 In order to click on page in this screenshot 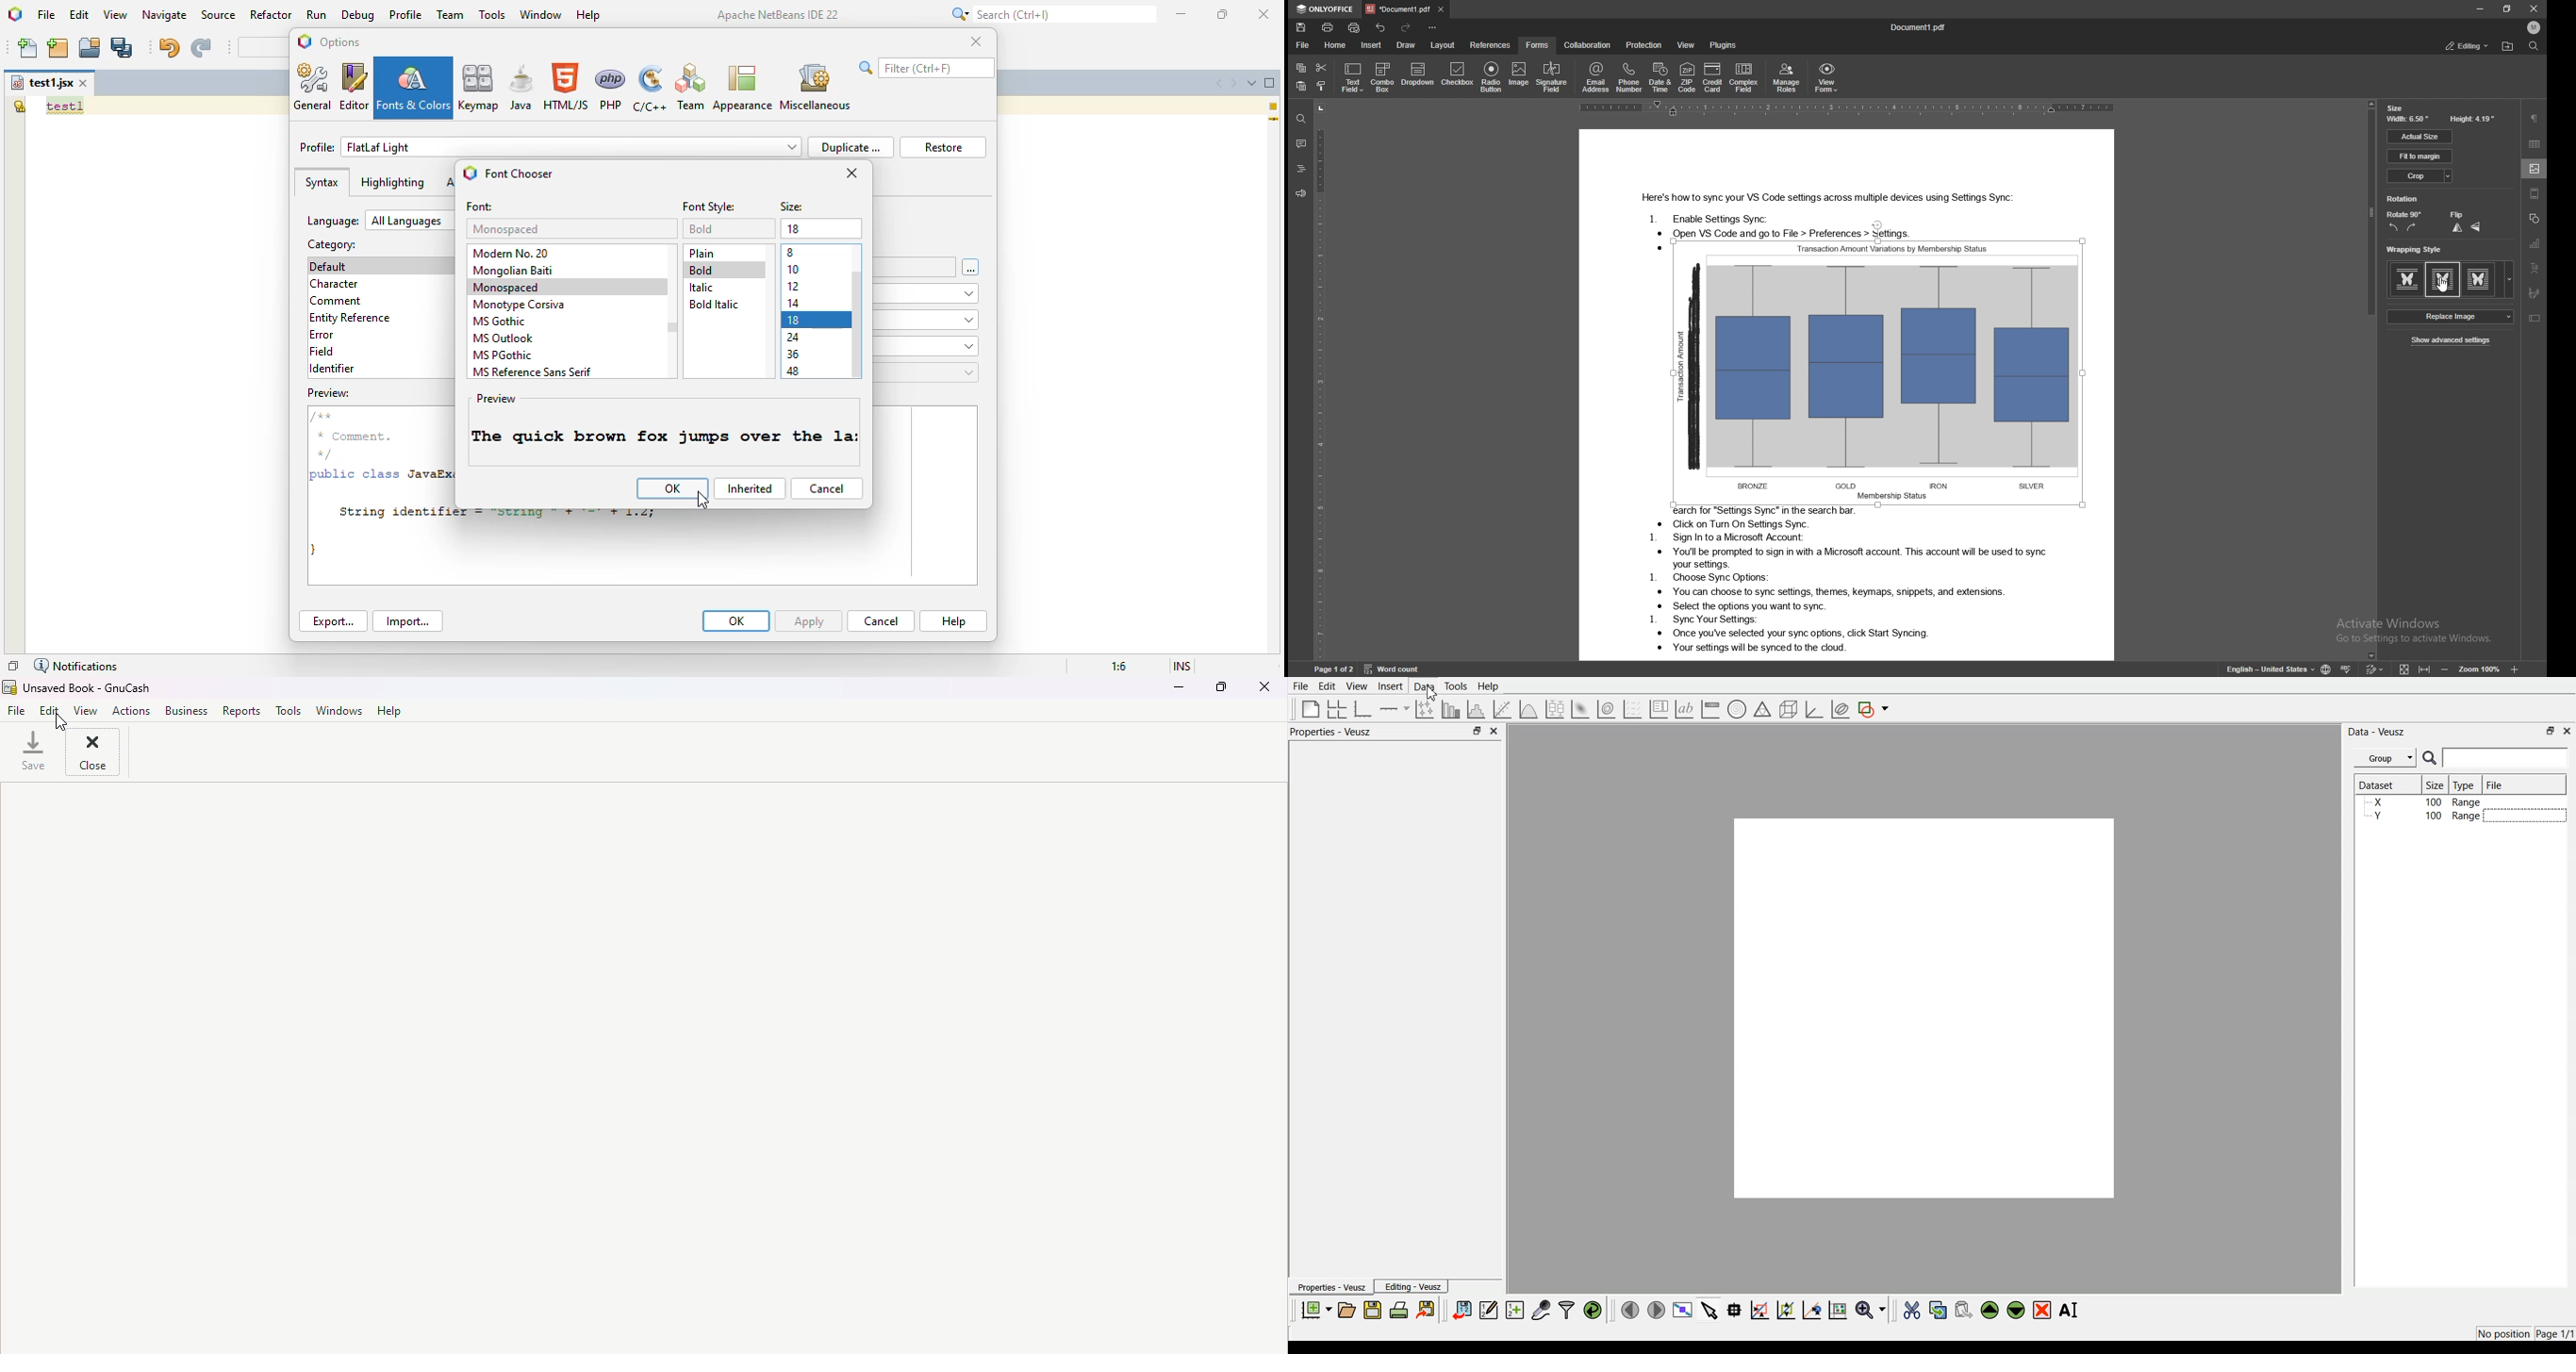, I will do `click(1333, 668)`.